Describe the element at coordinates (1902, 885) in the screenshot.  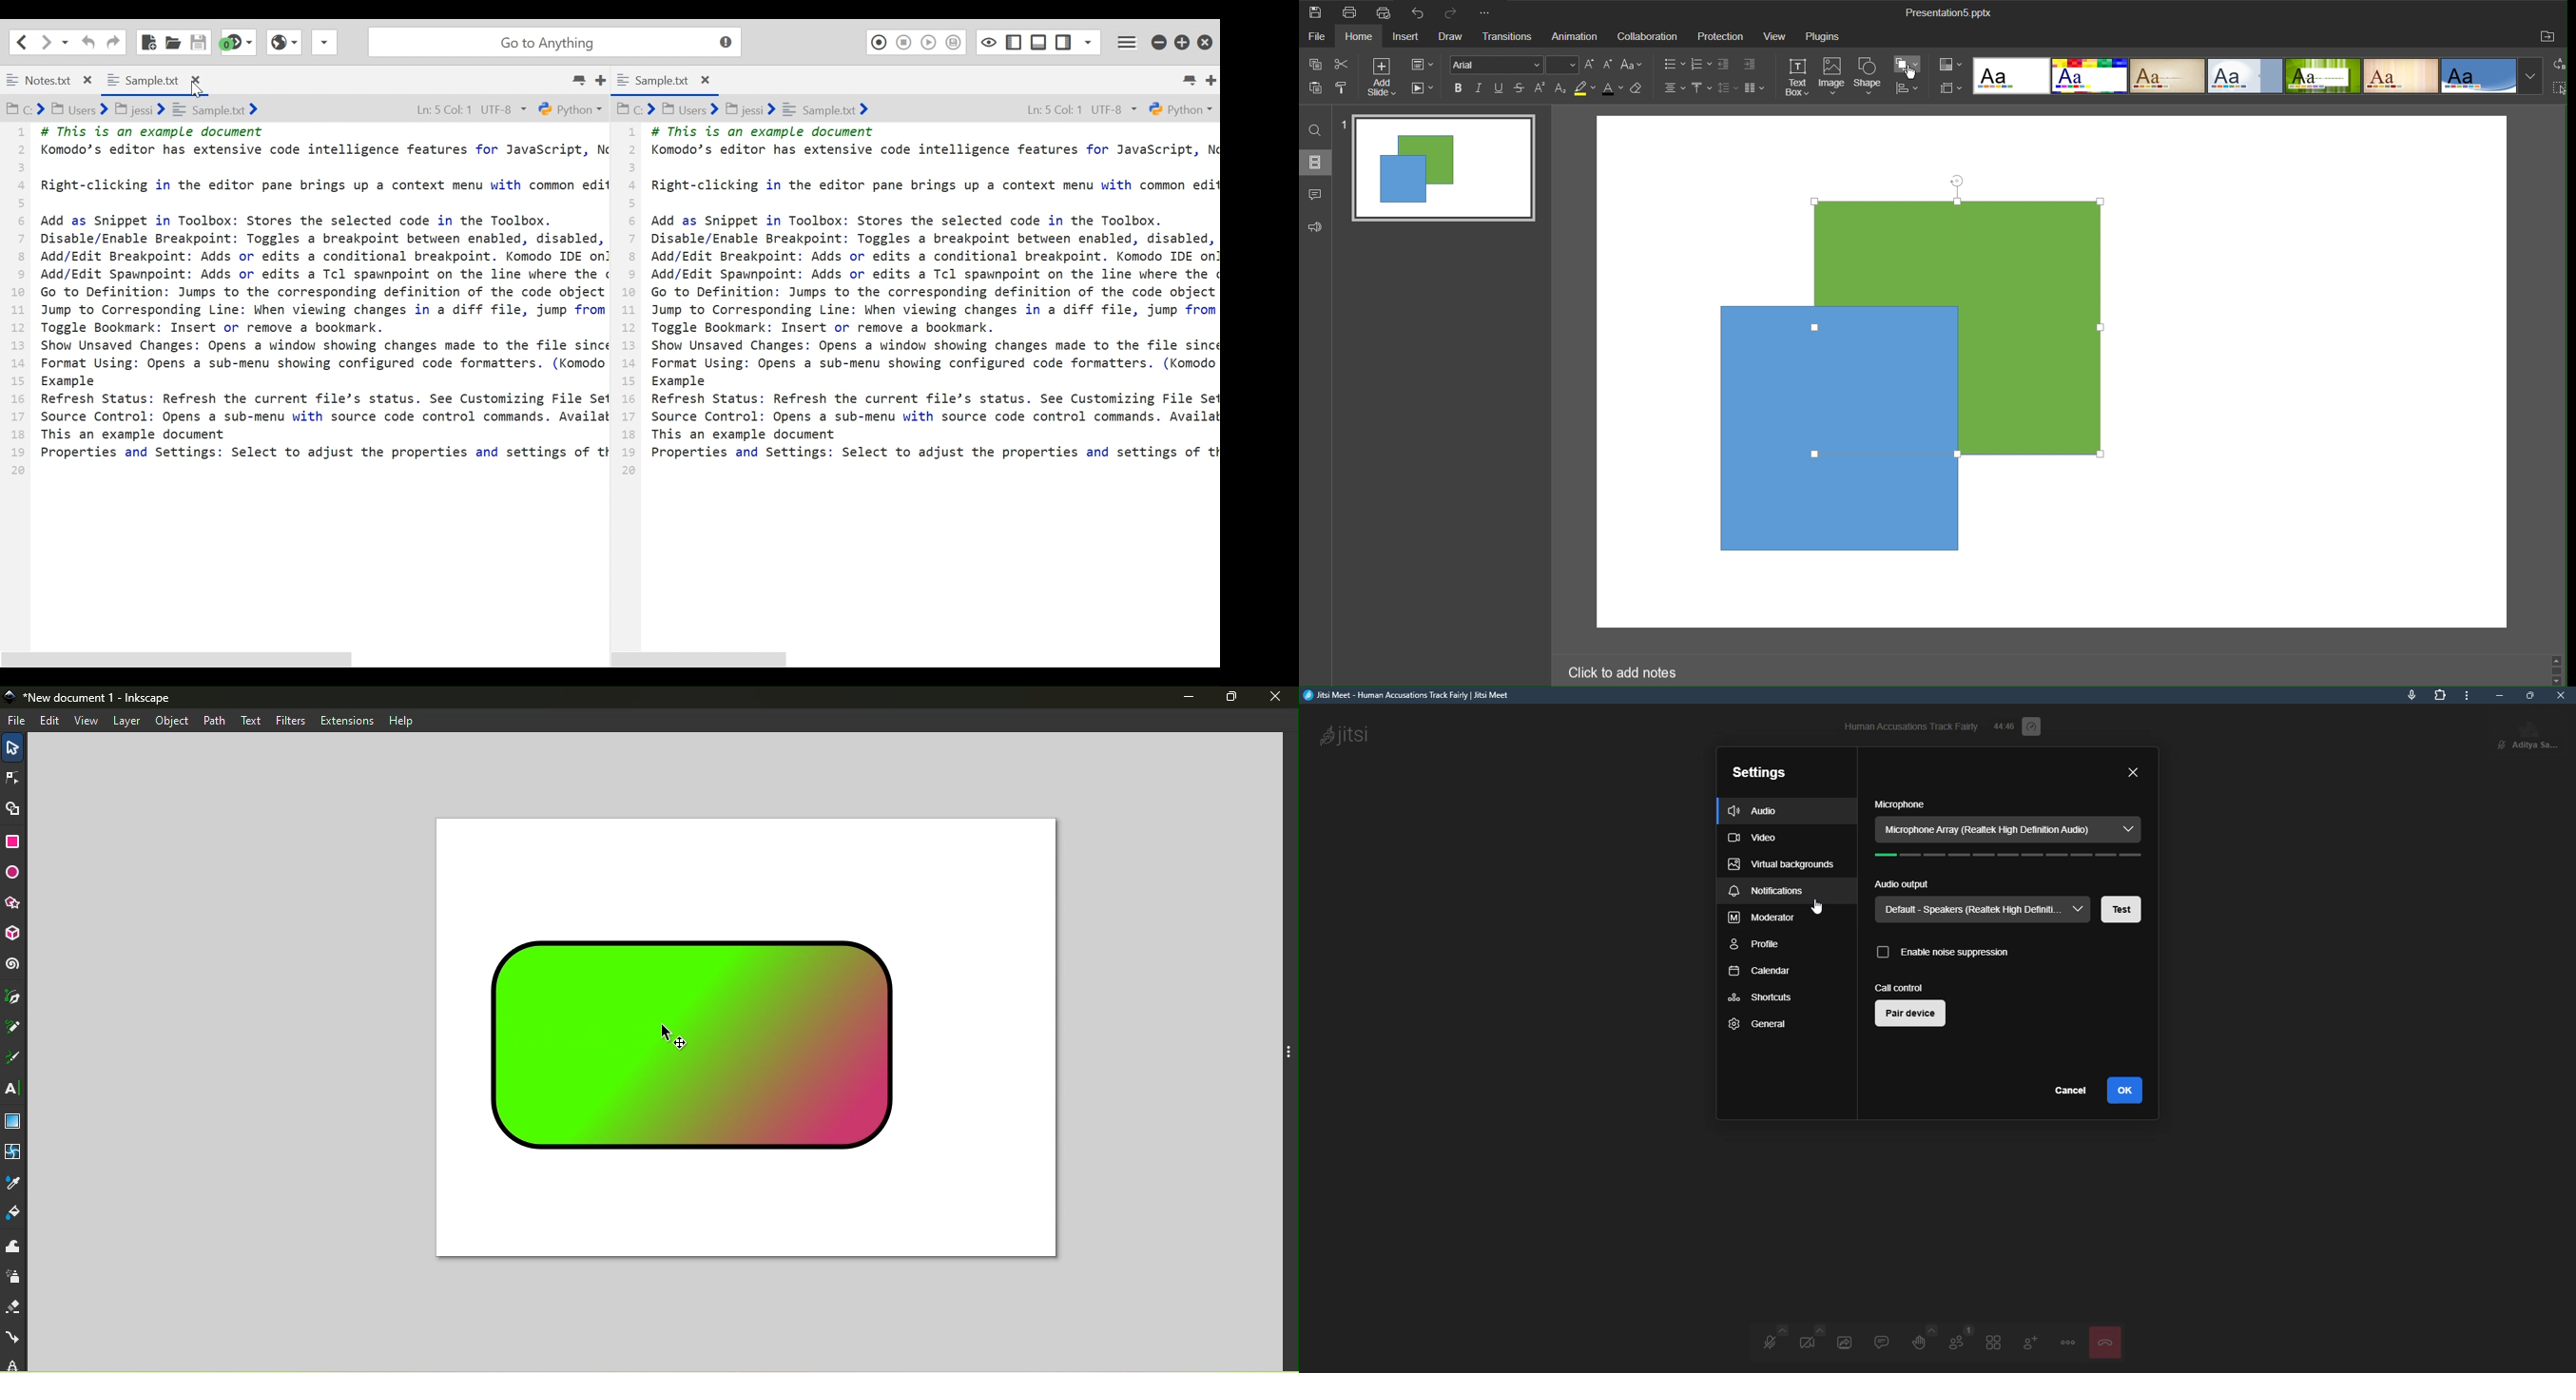
I see `audio output` at that location.